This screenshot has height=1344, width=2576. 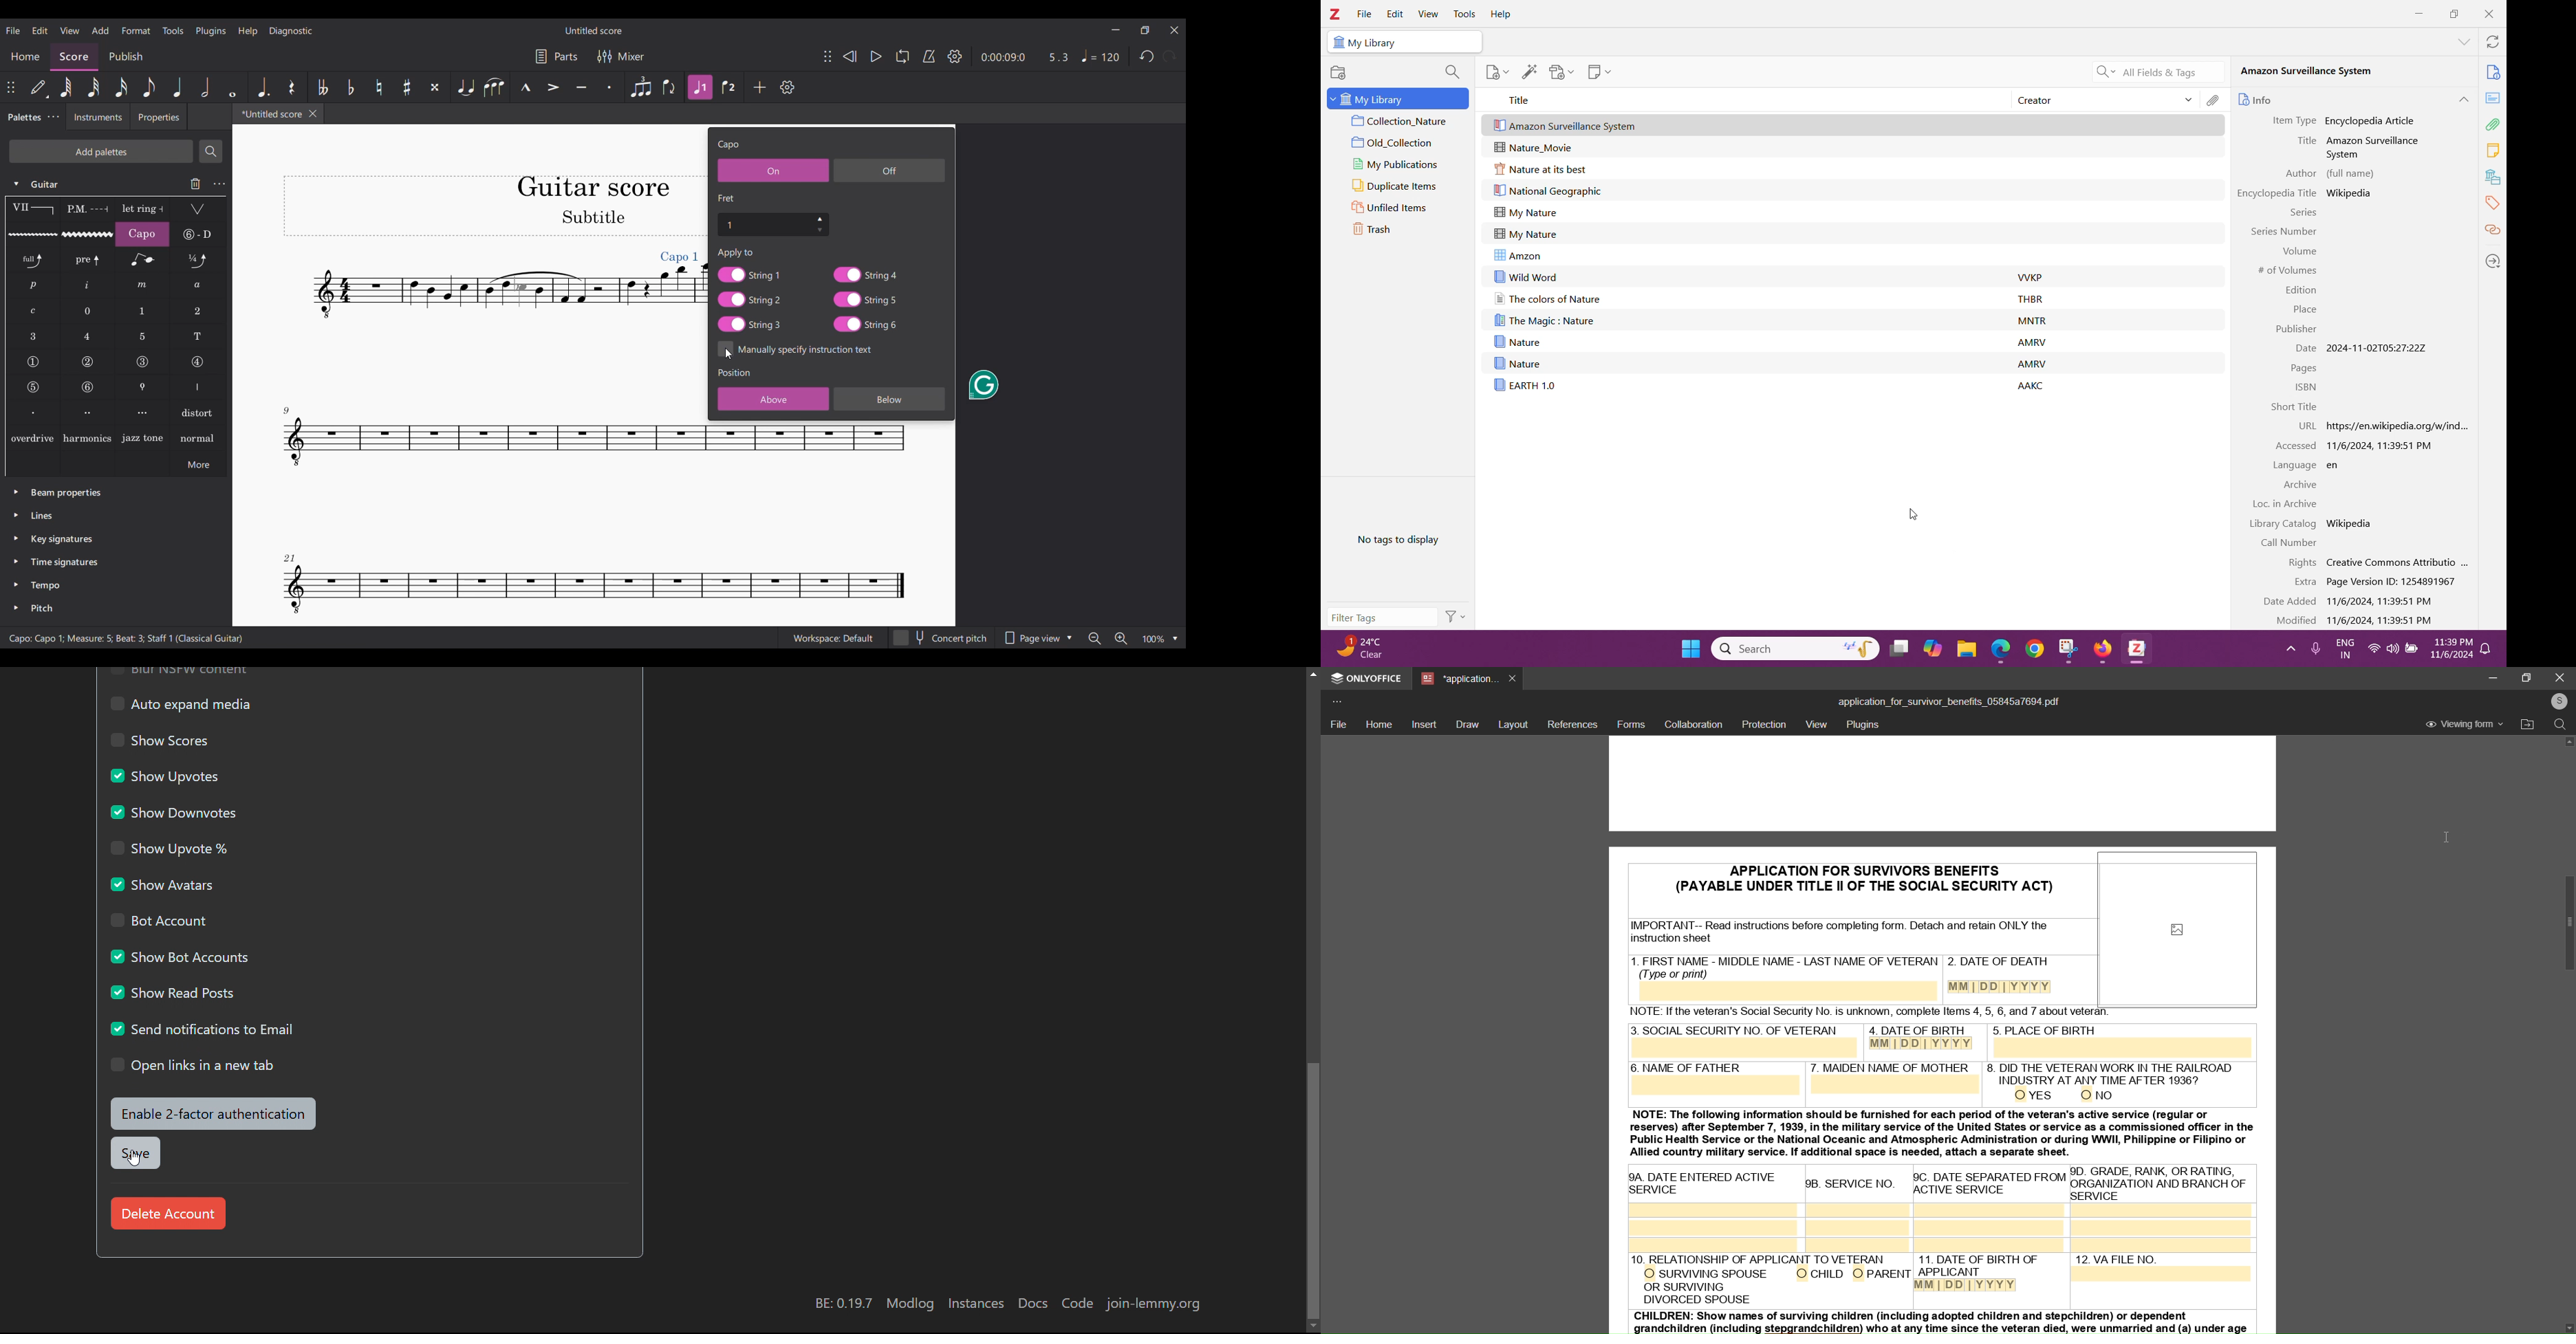 I want to click on Guitar, so click(x=48, y=184).